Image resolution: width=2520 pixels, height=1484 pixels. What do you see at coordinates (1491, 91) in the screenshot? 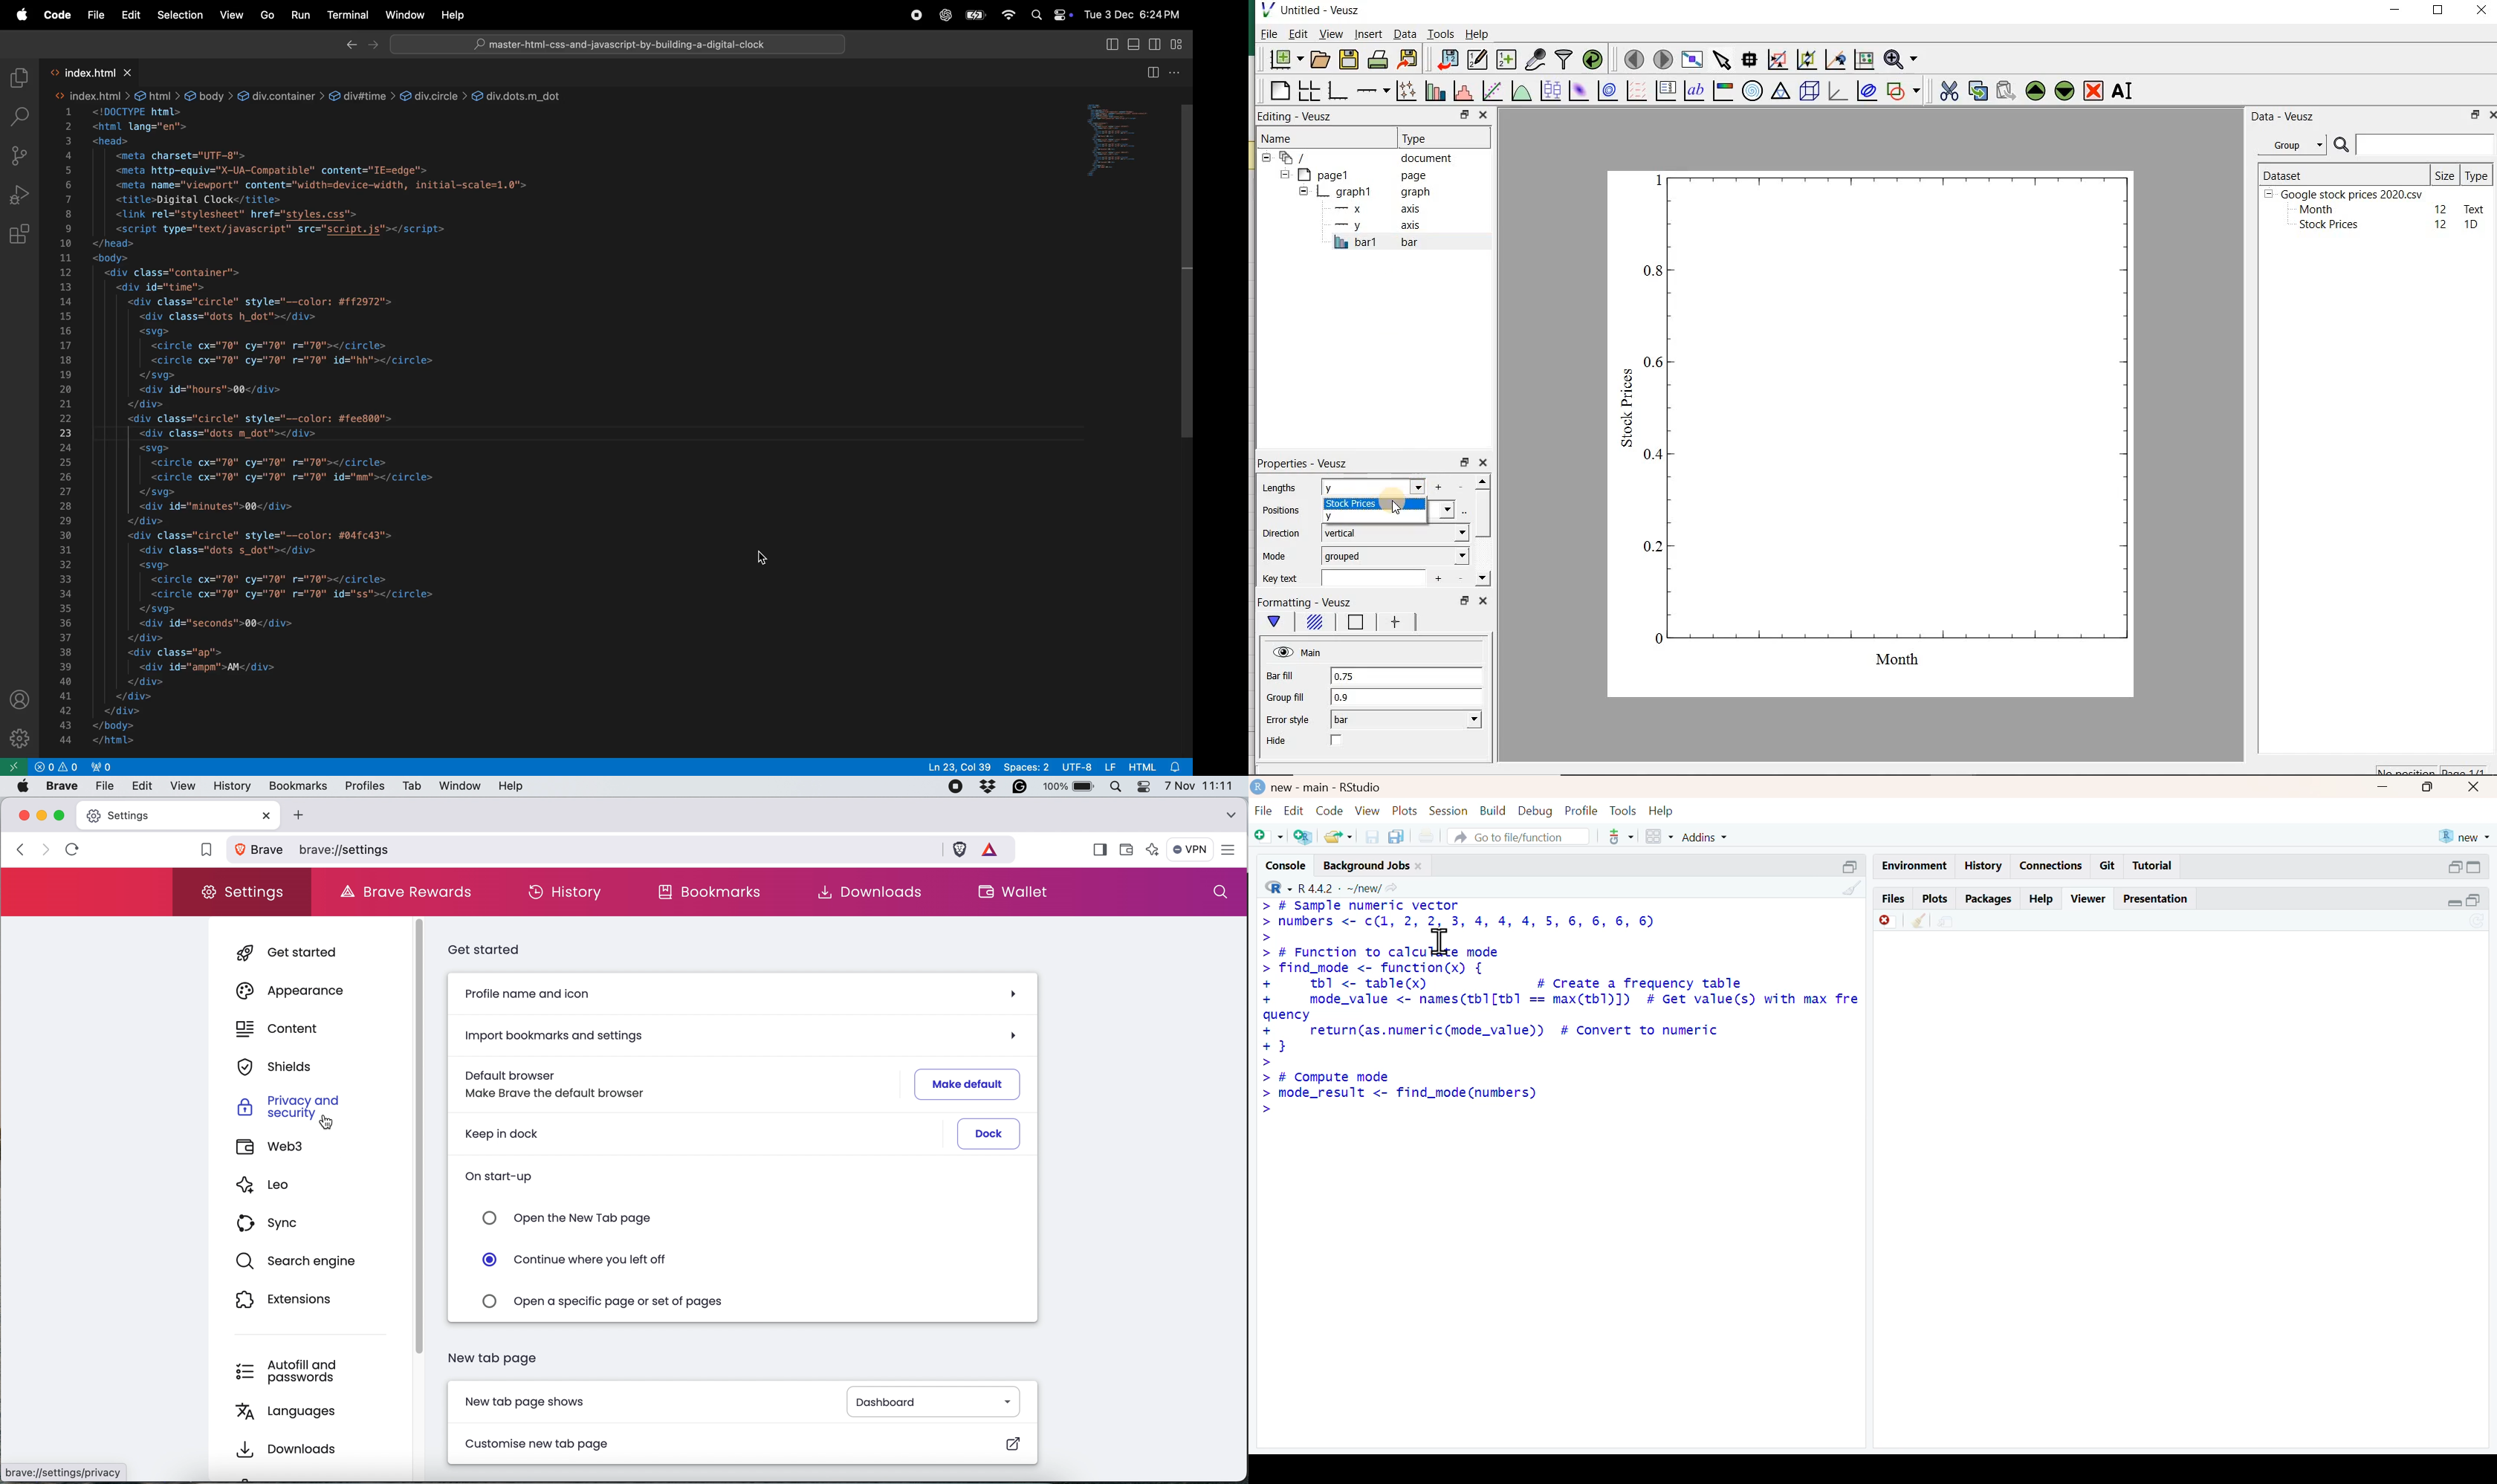
I see `fit a function to data` at bounding box center [1491, 91].